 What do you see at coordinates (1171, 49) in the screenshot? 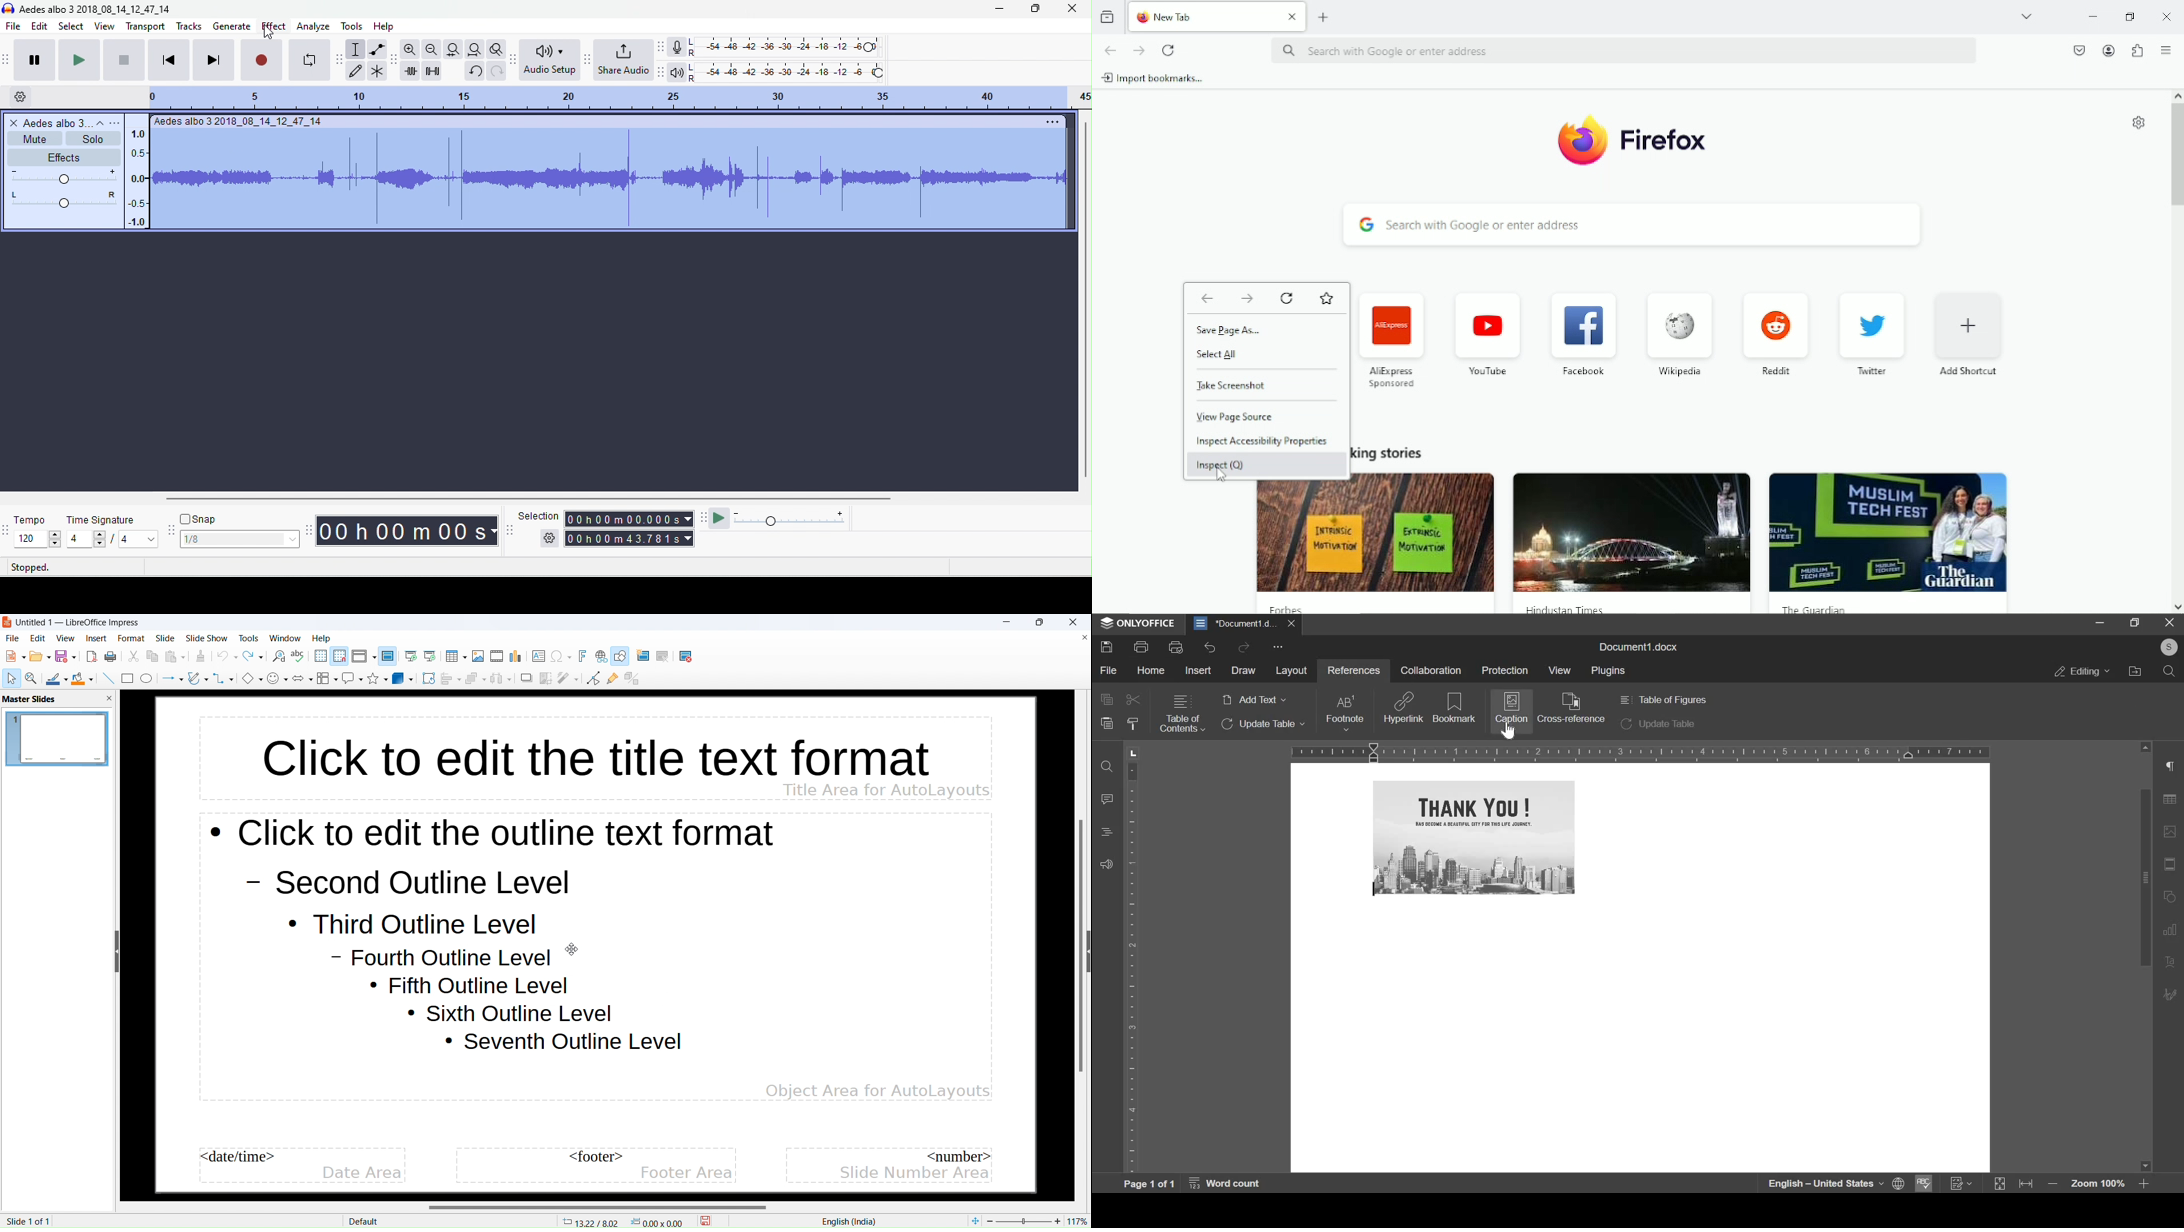
I see `Reload current page` at bounding box center [1171, 49].